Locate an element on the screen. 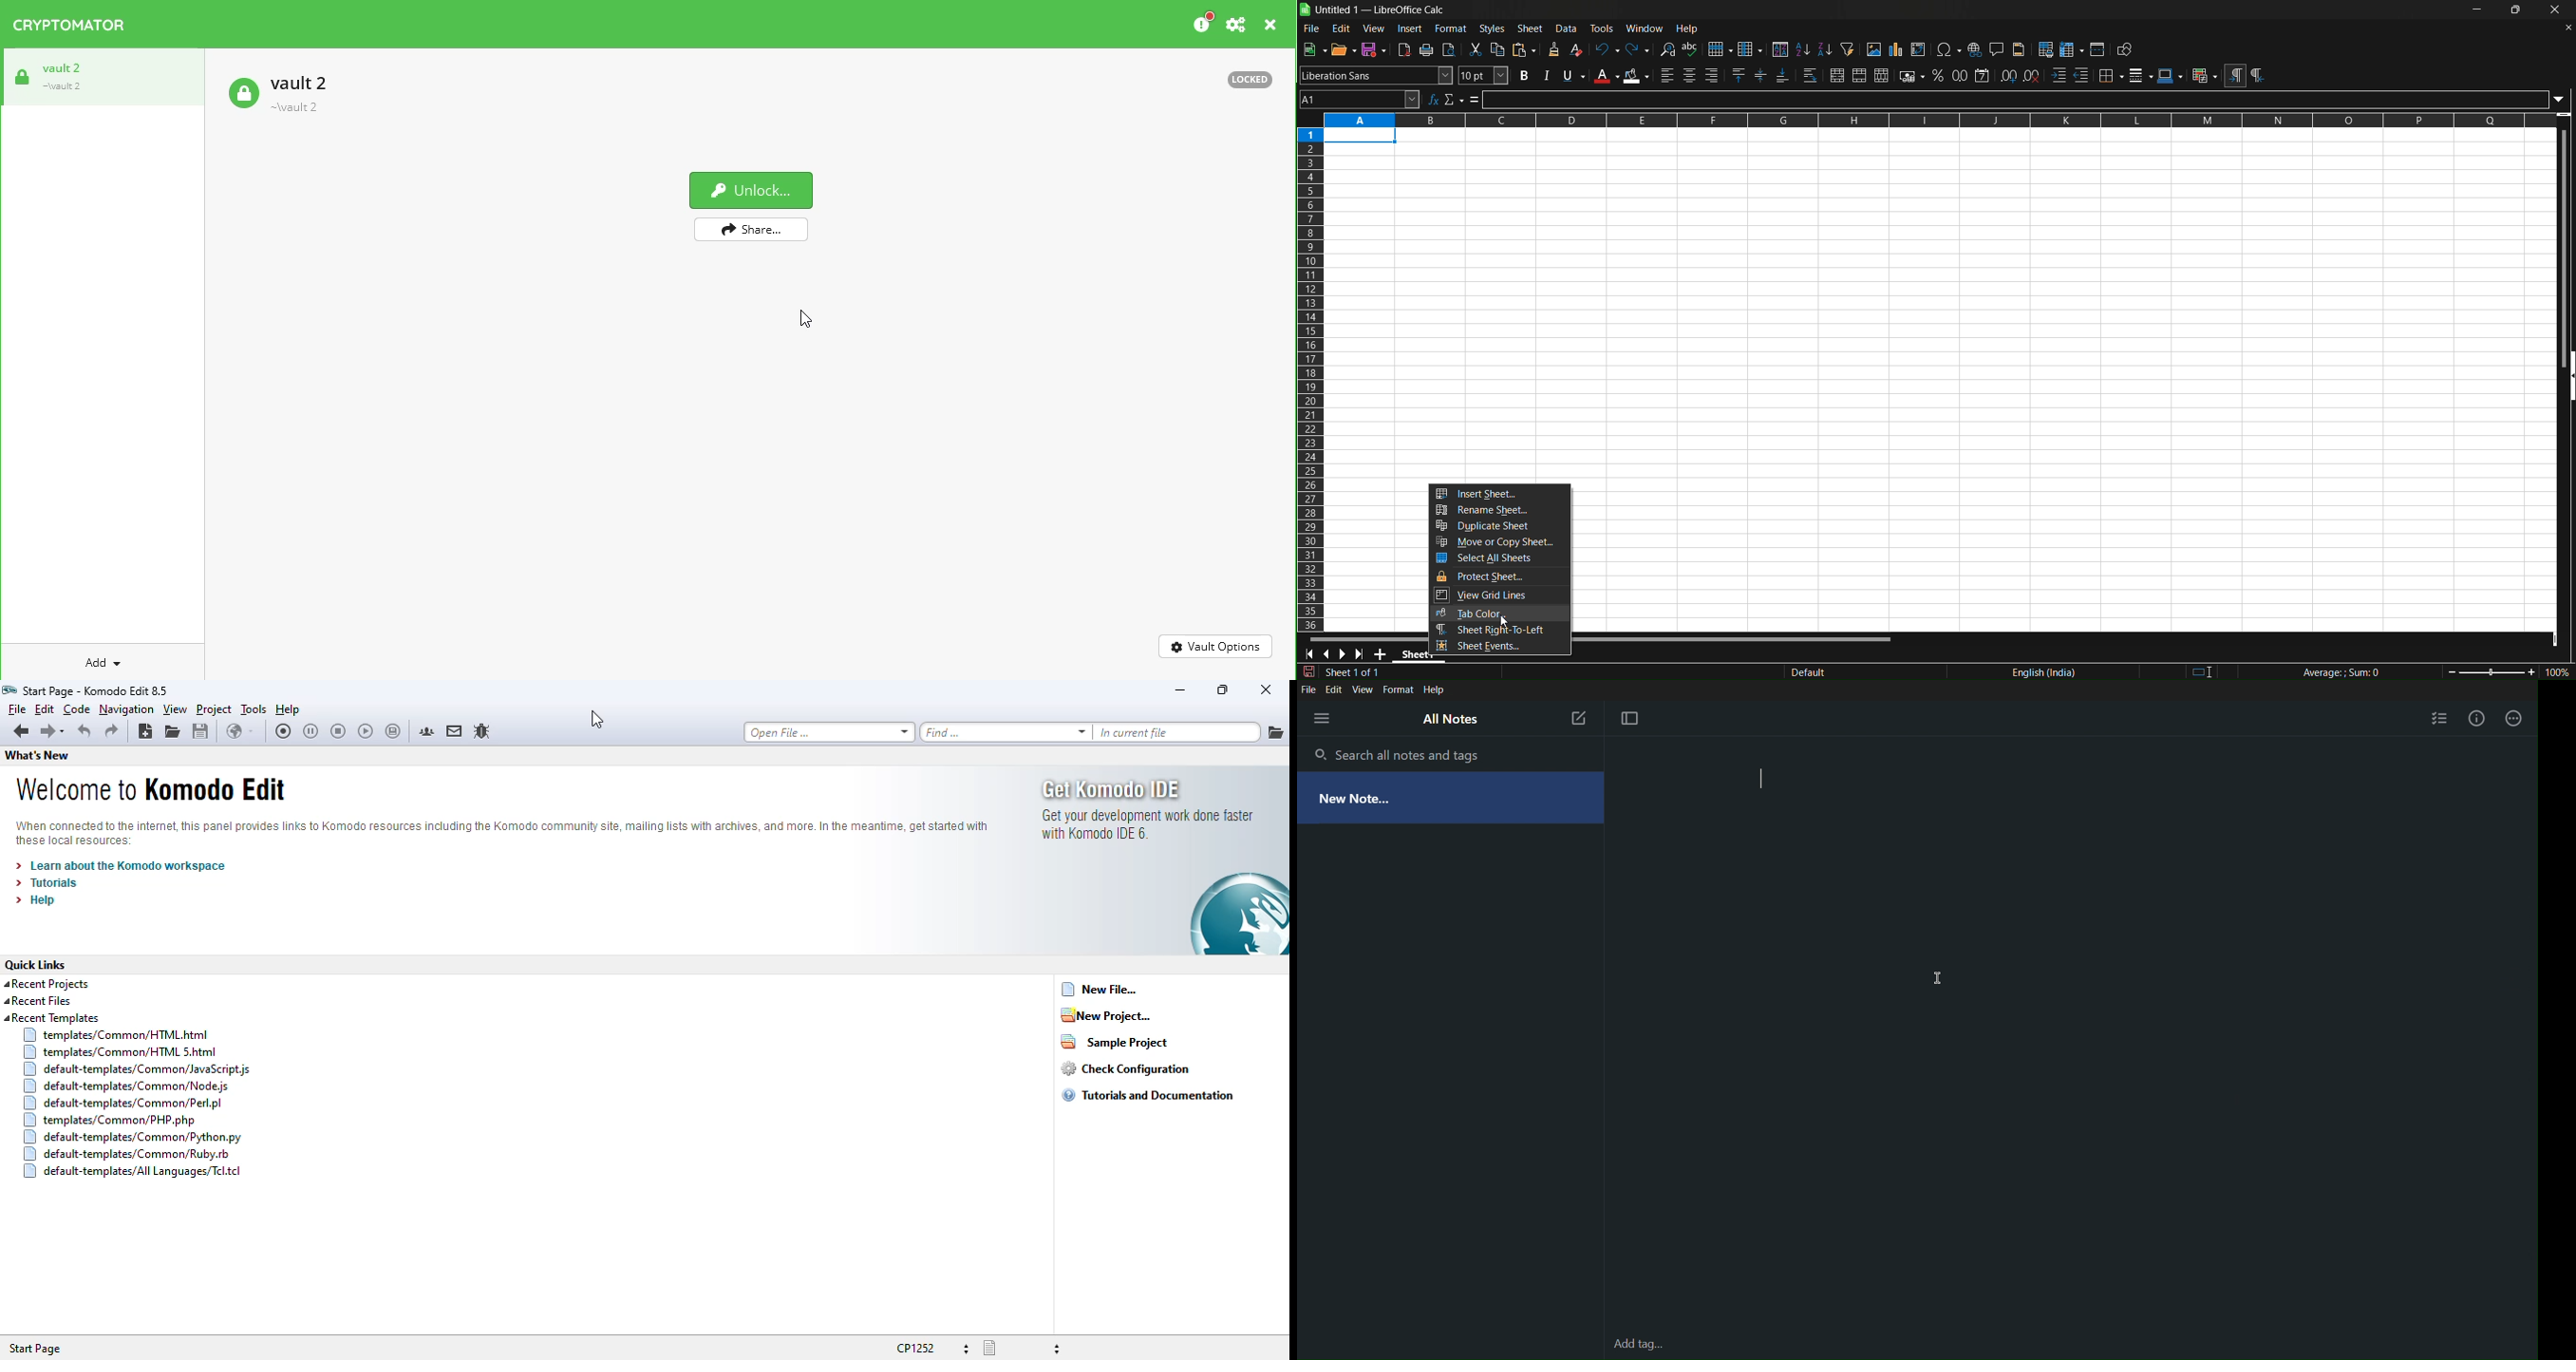  insert special characters is located at coordinates (1949, 50).